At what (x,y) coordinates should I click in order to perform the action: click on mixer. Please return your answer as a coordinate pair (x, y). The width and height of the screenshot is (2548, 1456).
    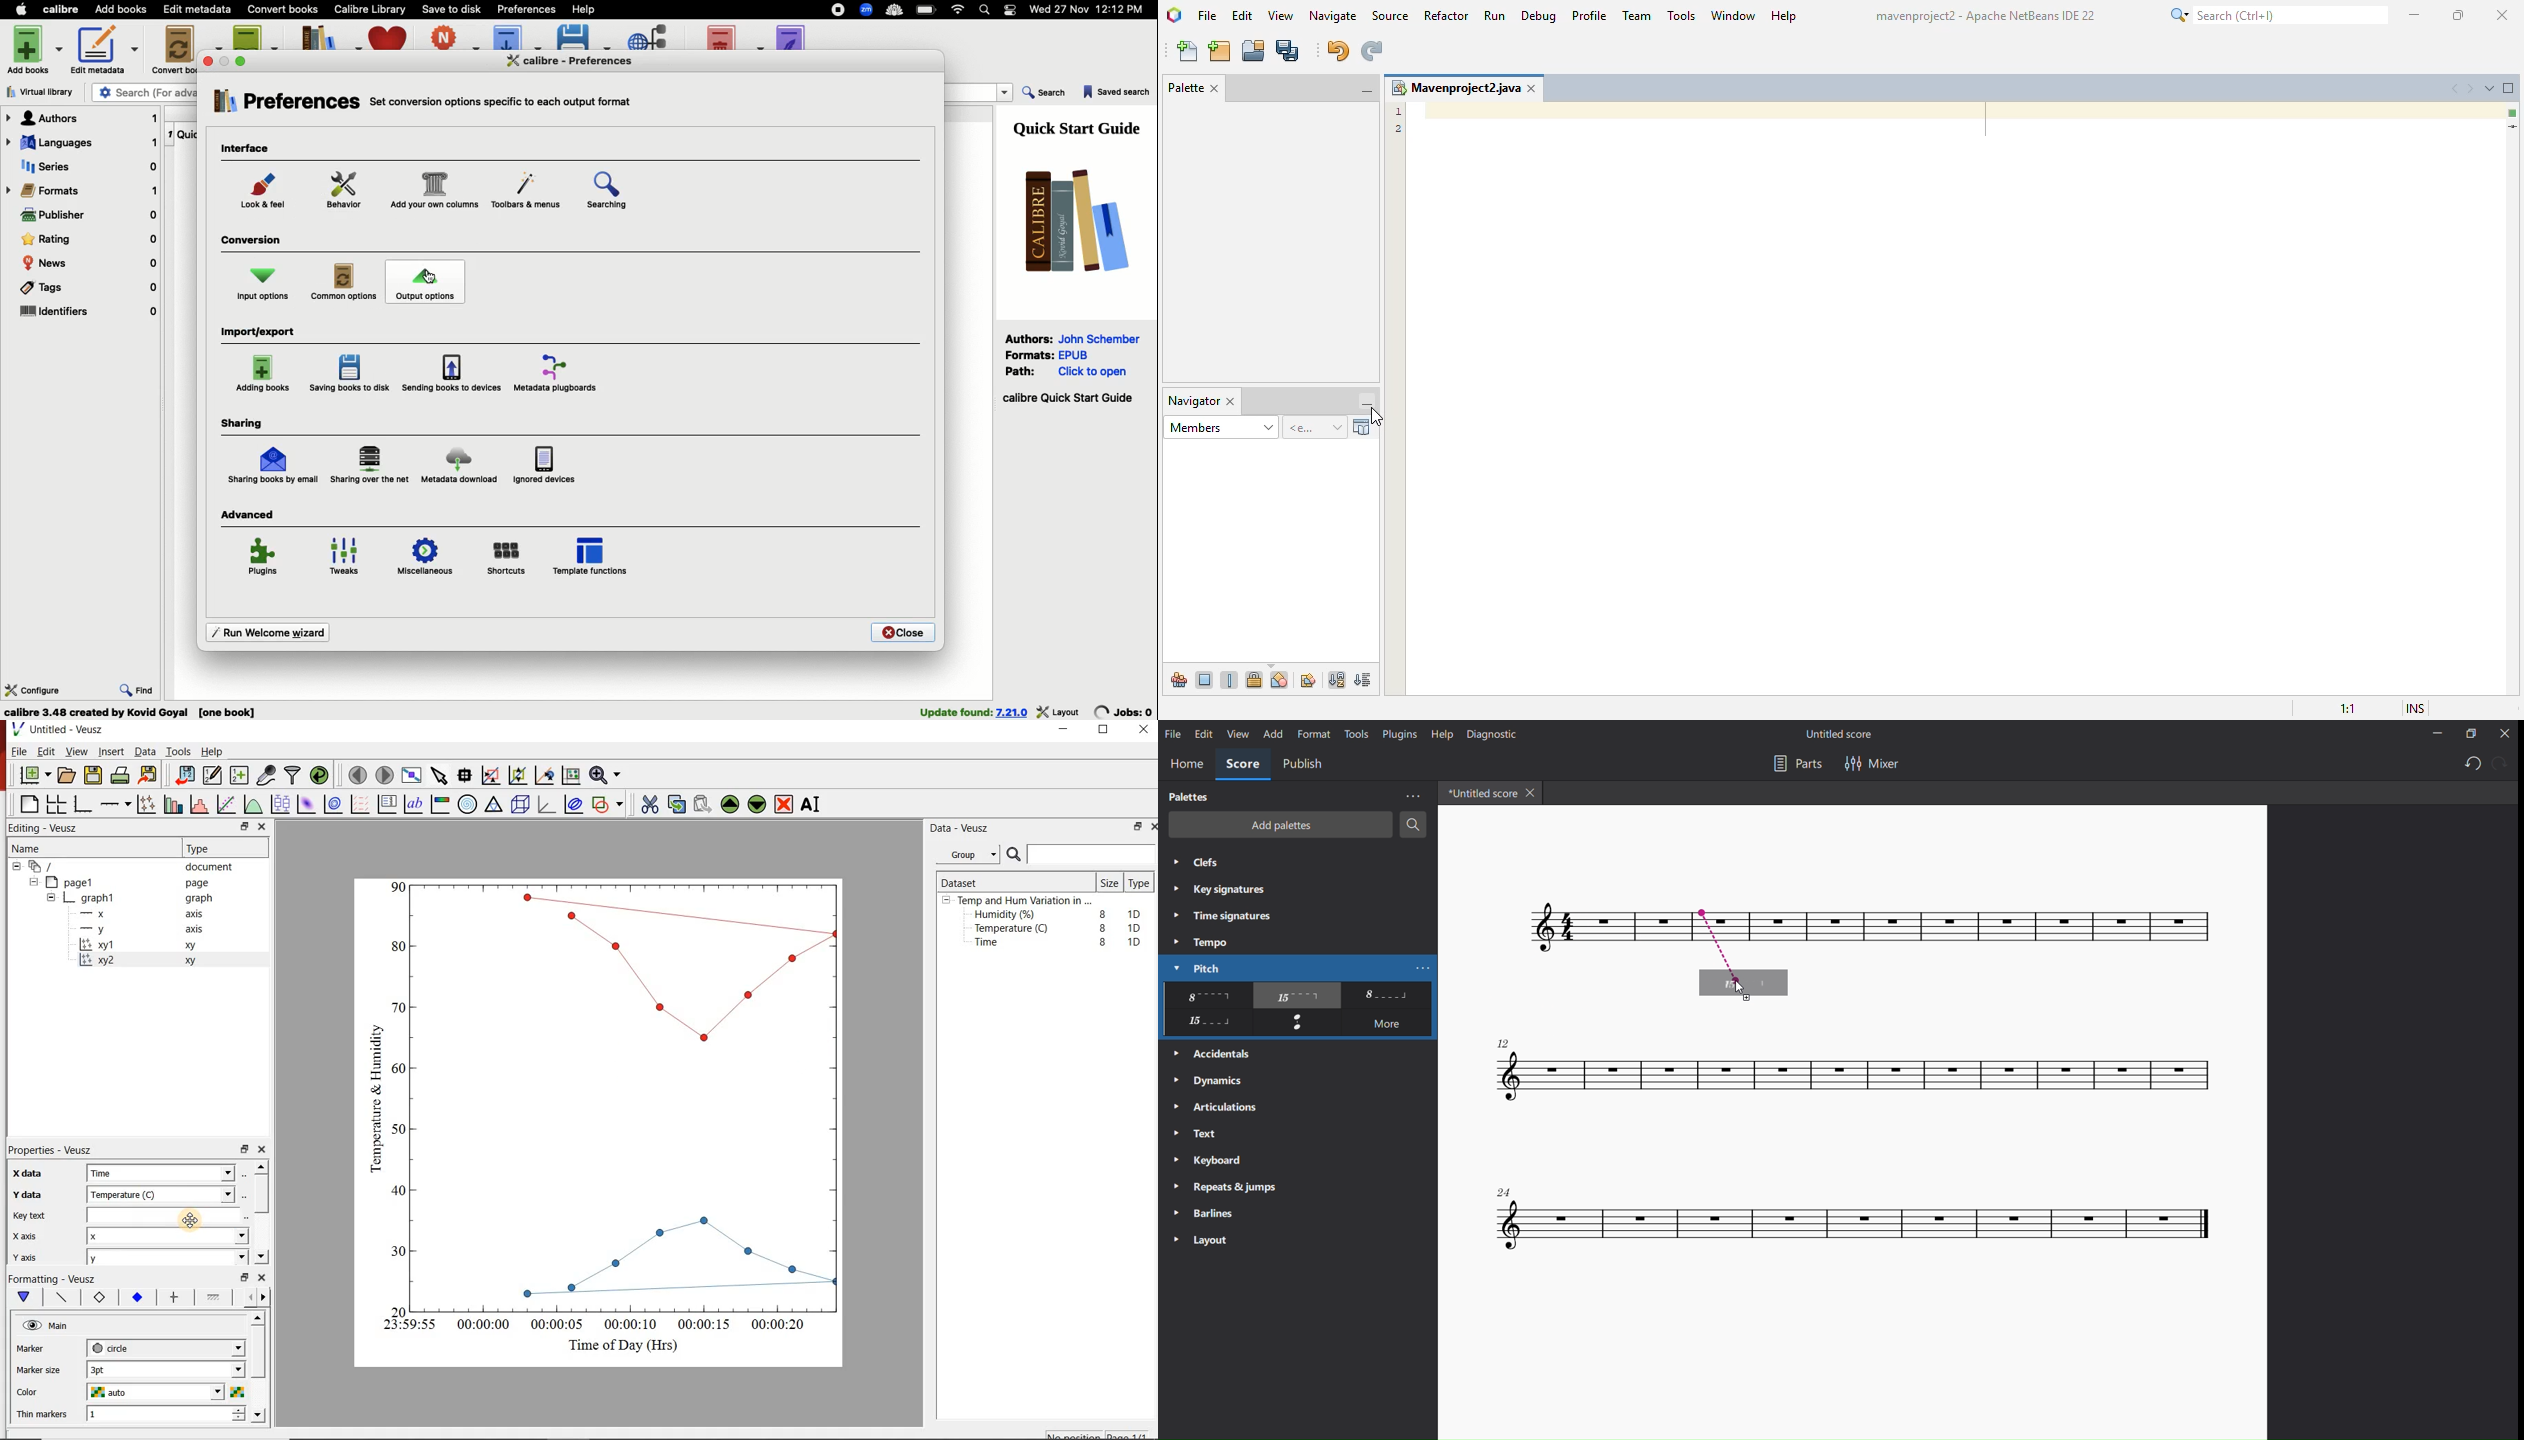
    Looking at the image, I should click on (1877, 765).